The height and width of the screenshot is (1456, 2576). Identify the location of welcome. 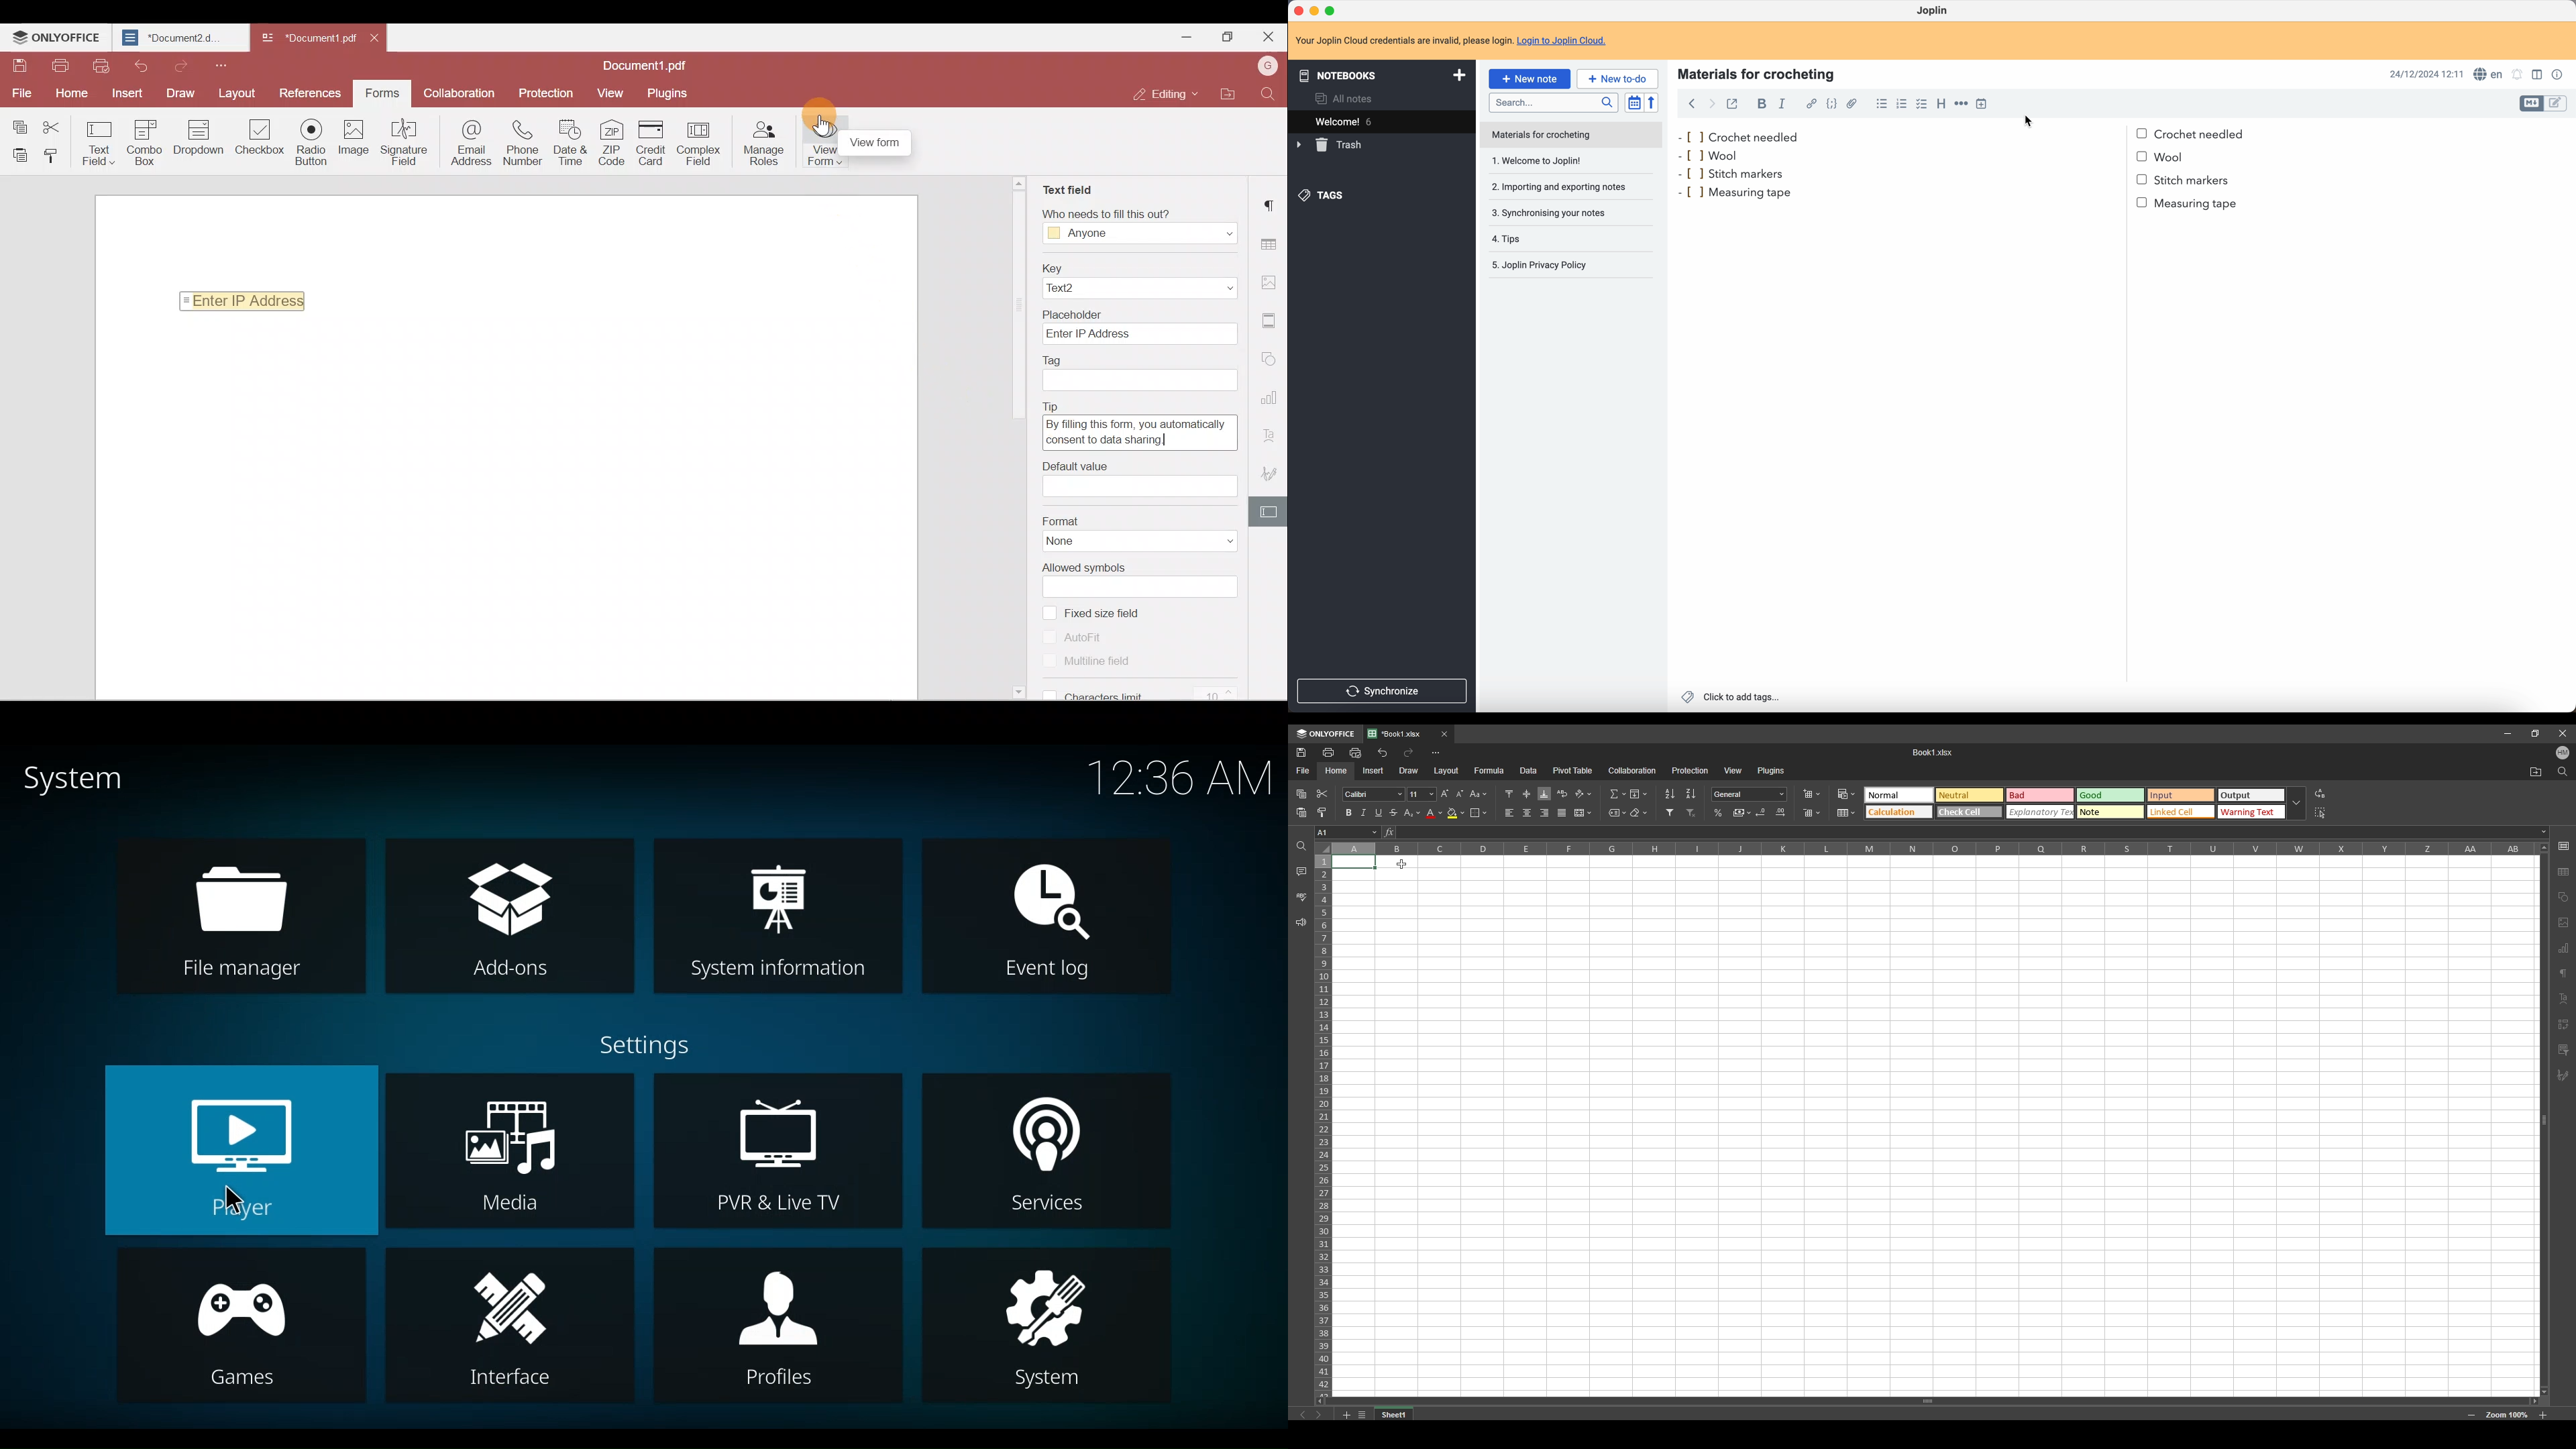
(1382, 121).